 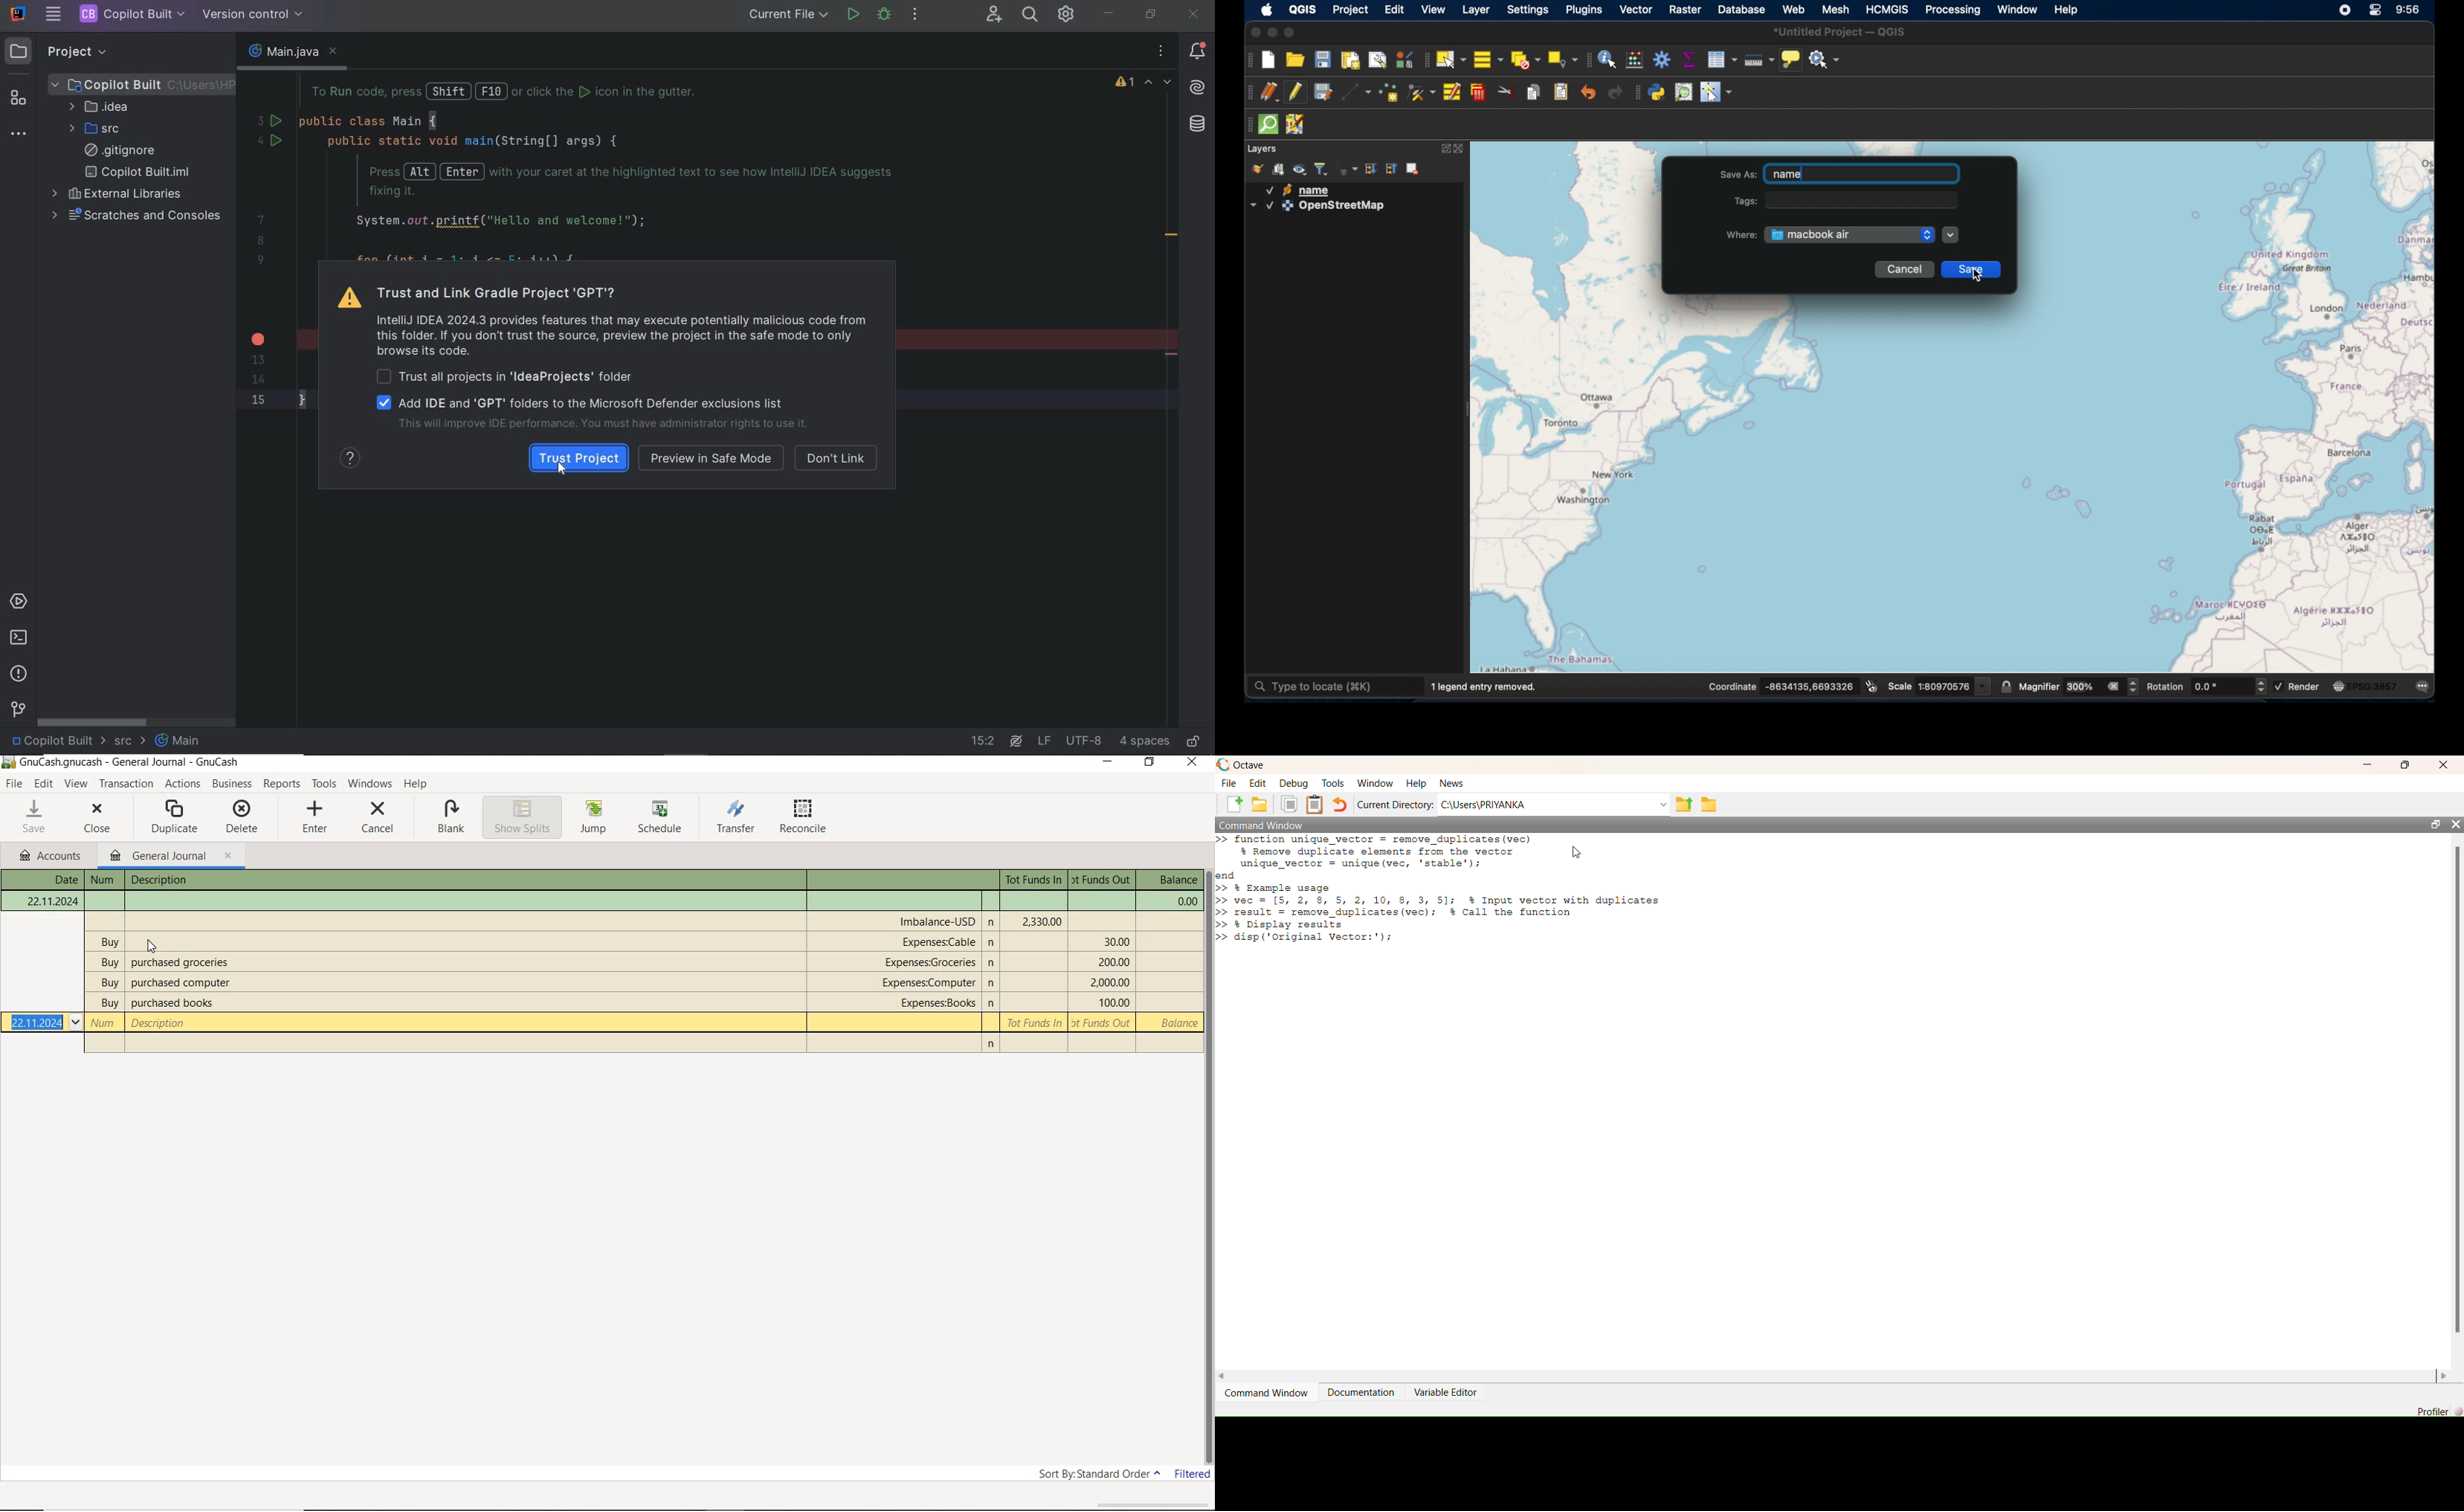 What do you see at coordinates (603, 901) in the screenshot?
I see `Text` at bounding box center [603, 901].